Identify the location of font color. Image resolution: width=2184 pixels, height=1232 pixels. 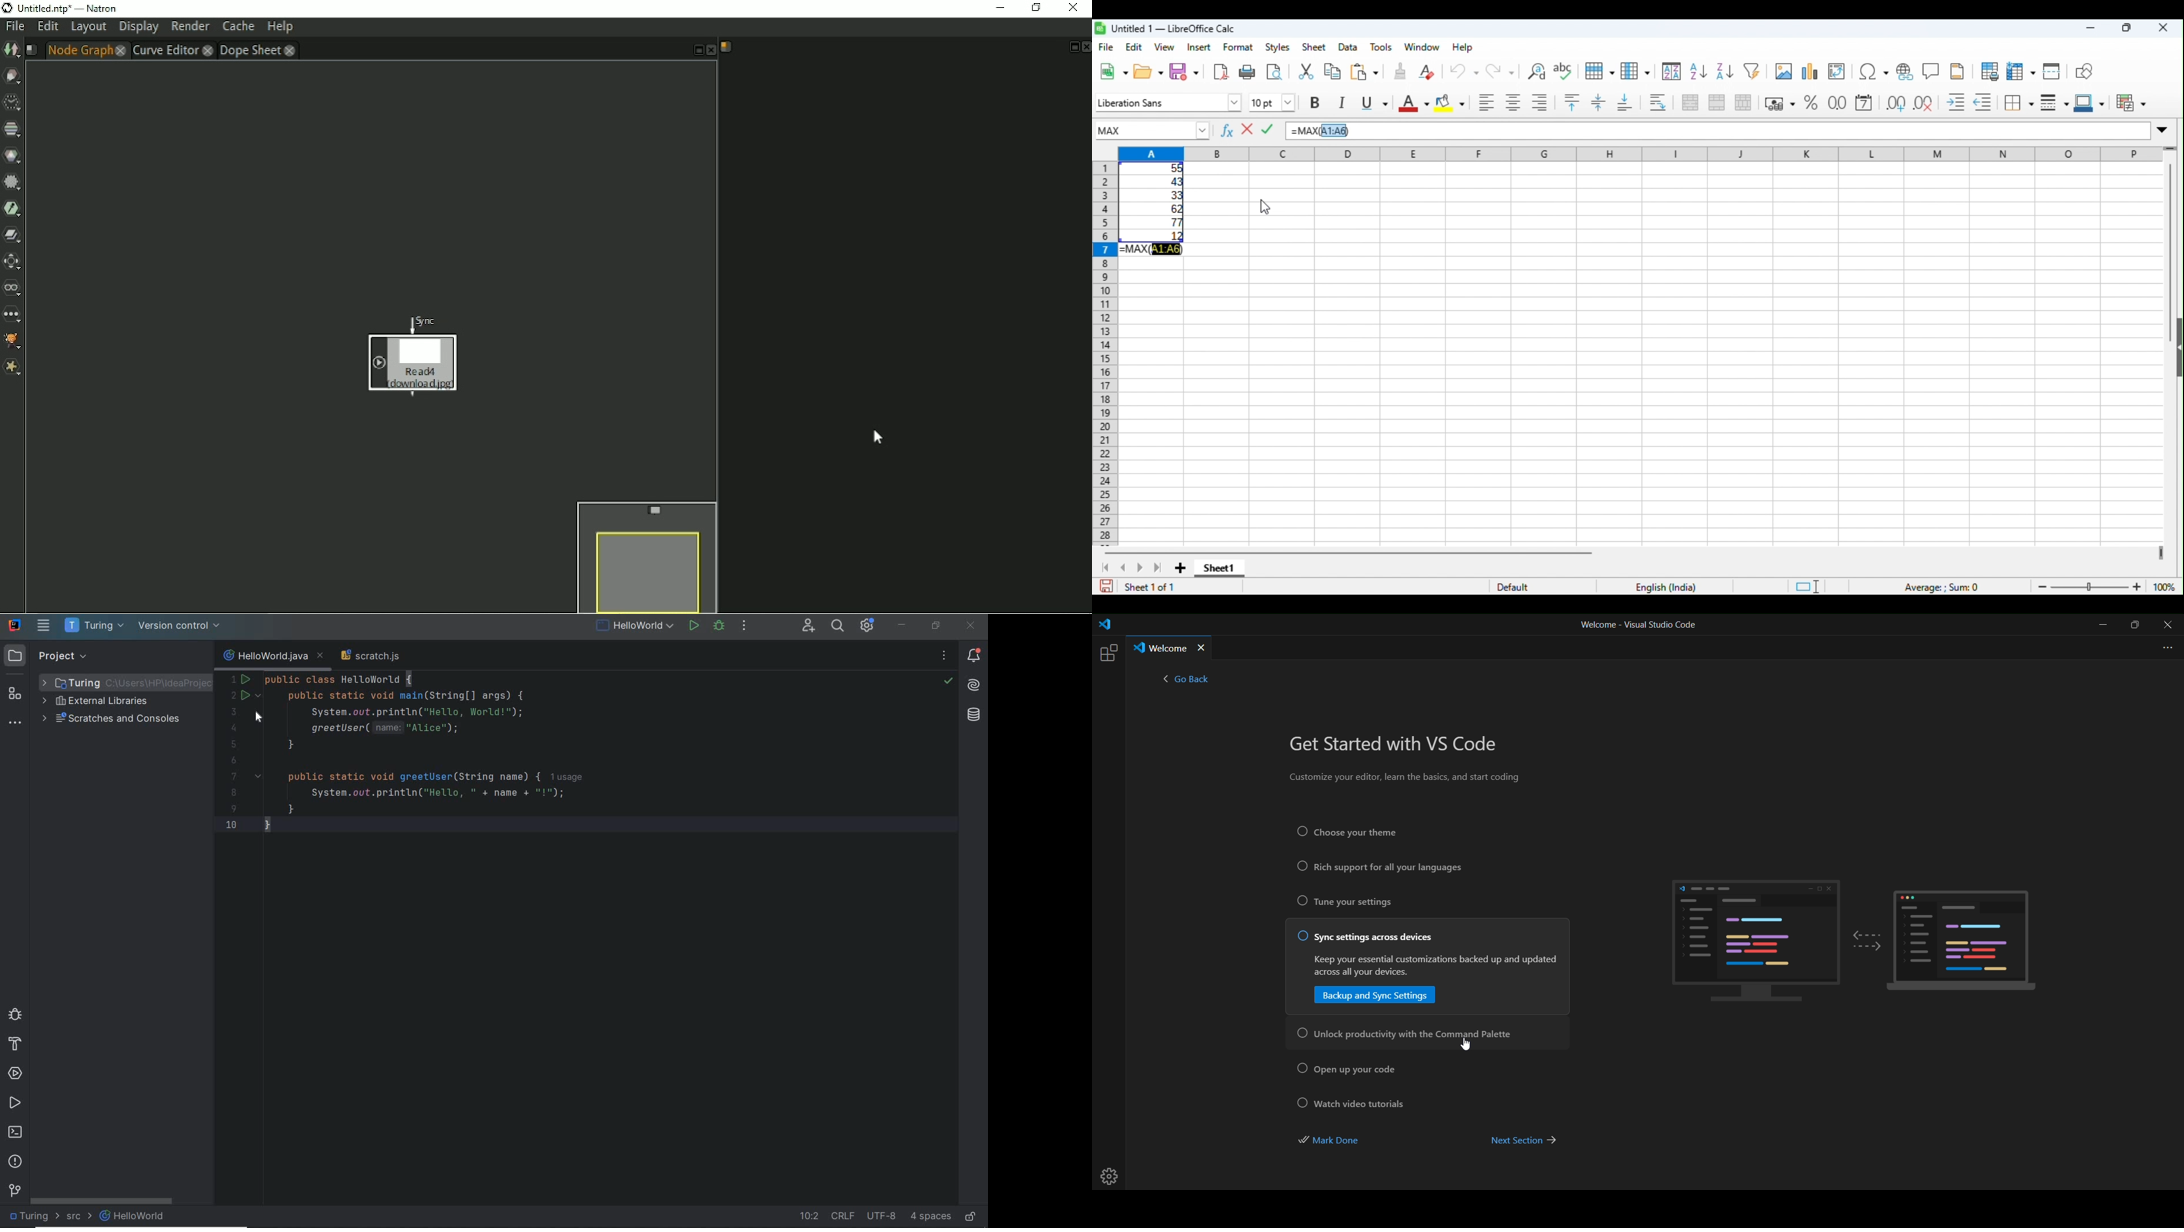
(1413, 103).